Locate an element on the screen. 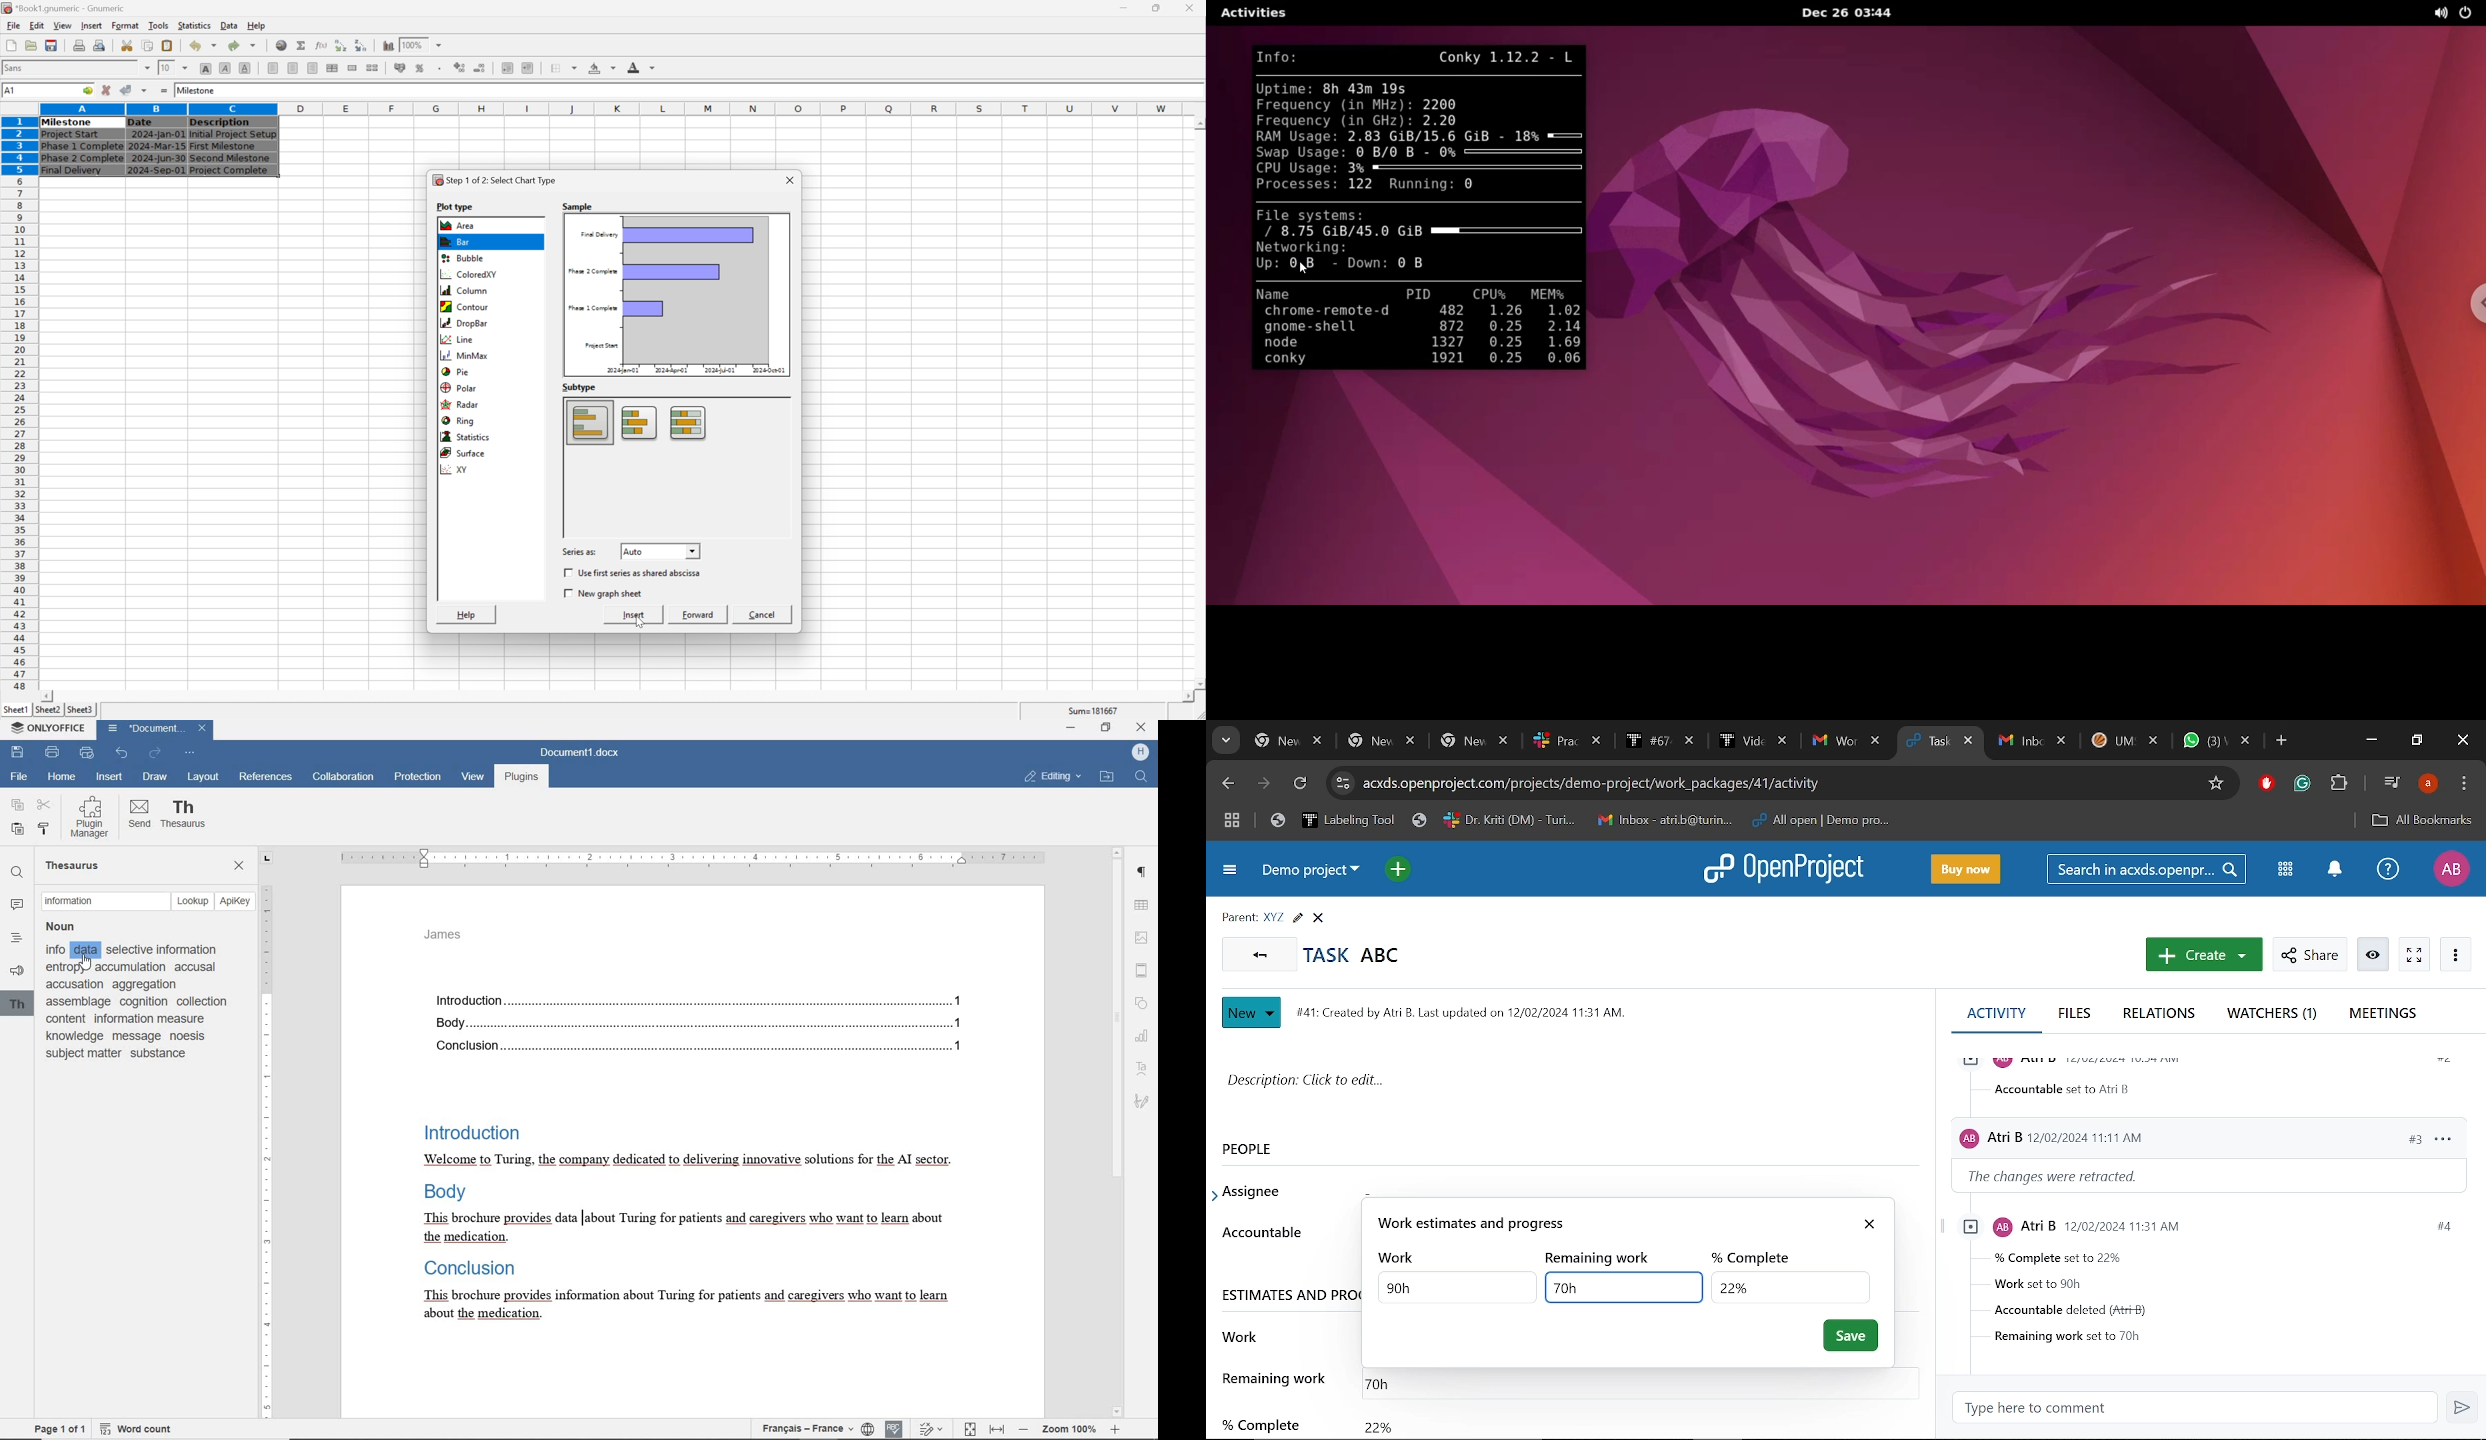  CUT is located at coordinates (45, 806).